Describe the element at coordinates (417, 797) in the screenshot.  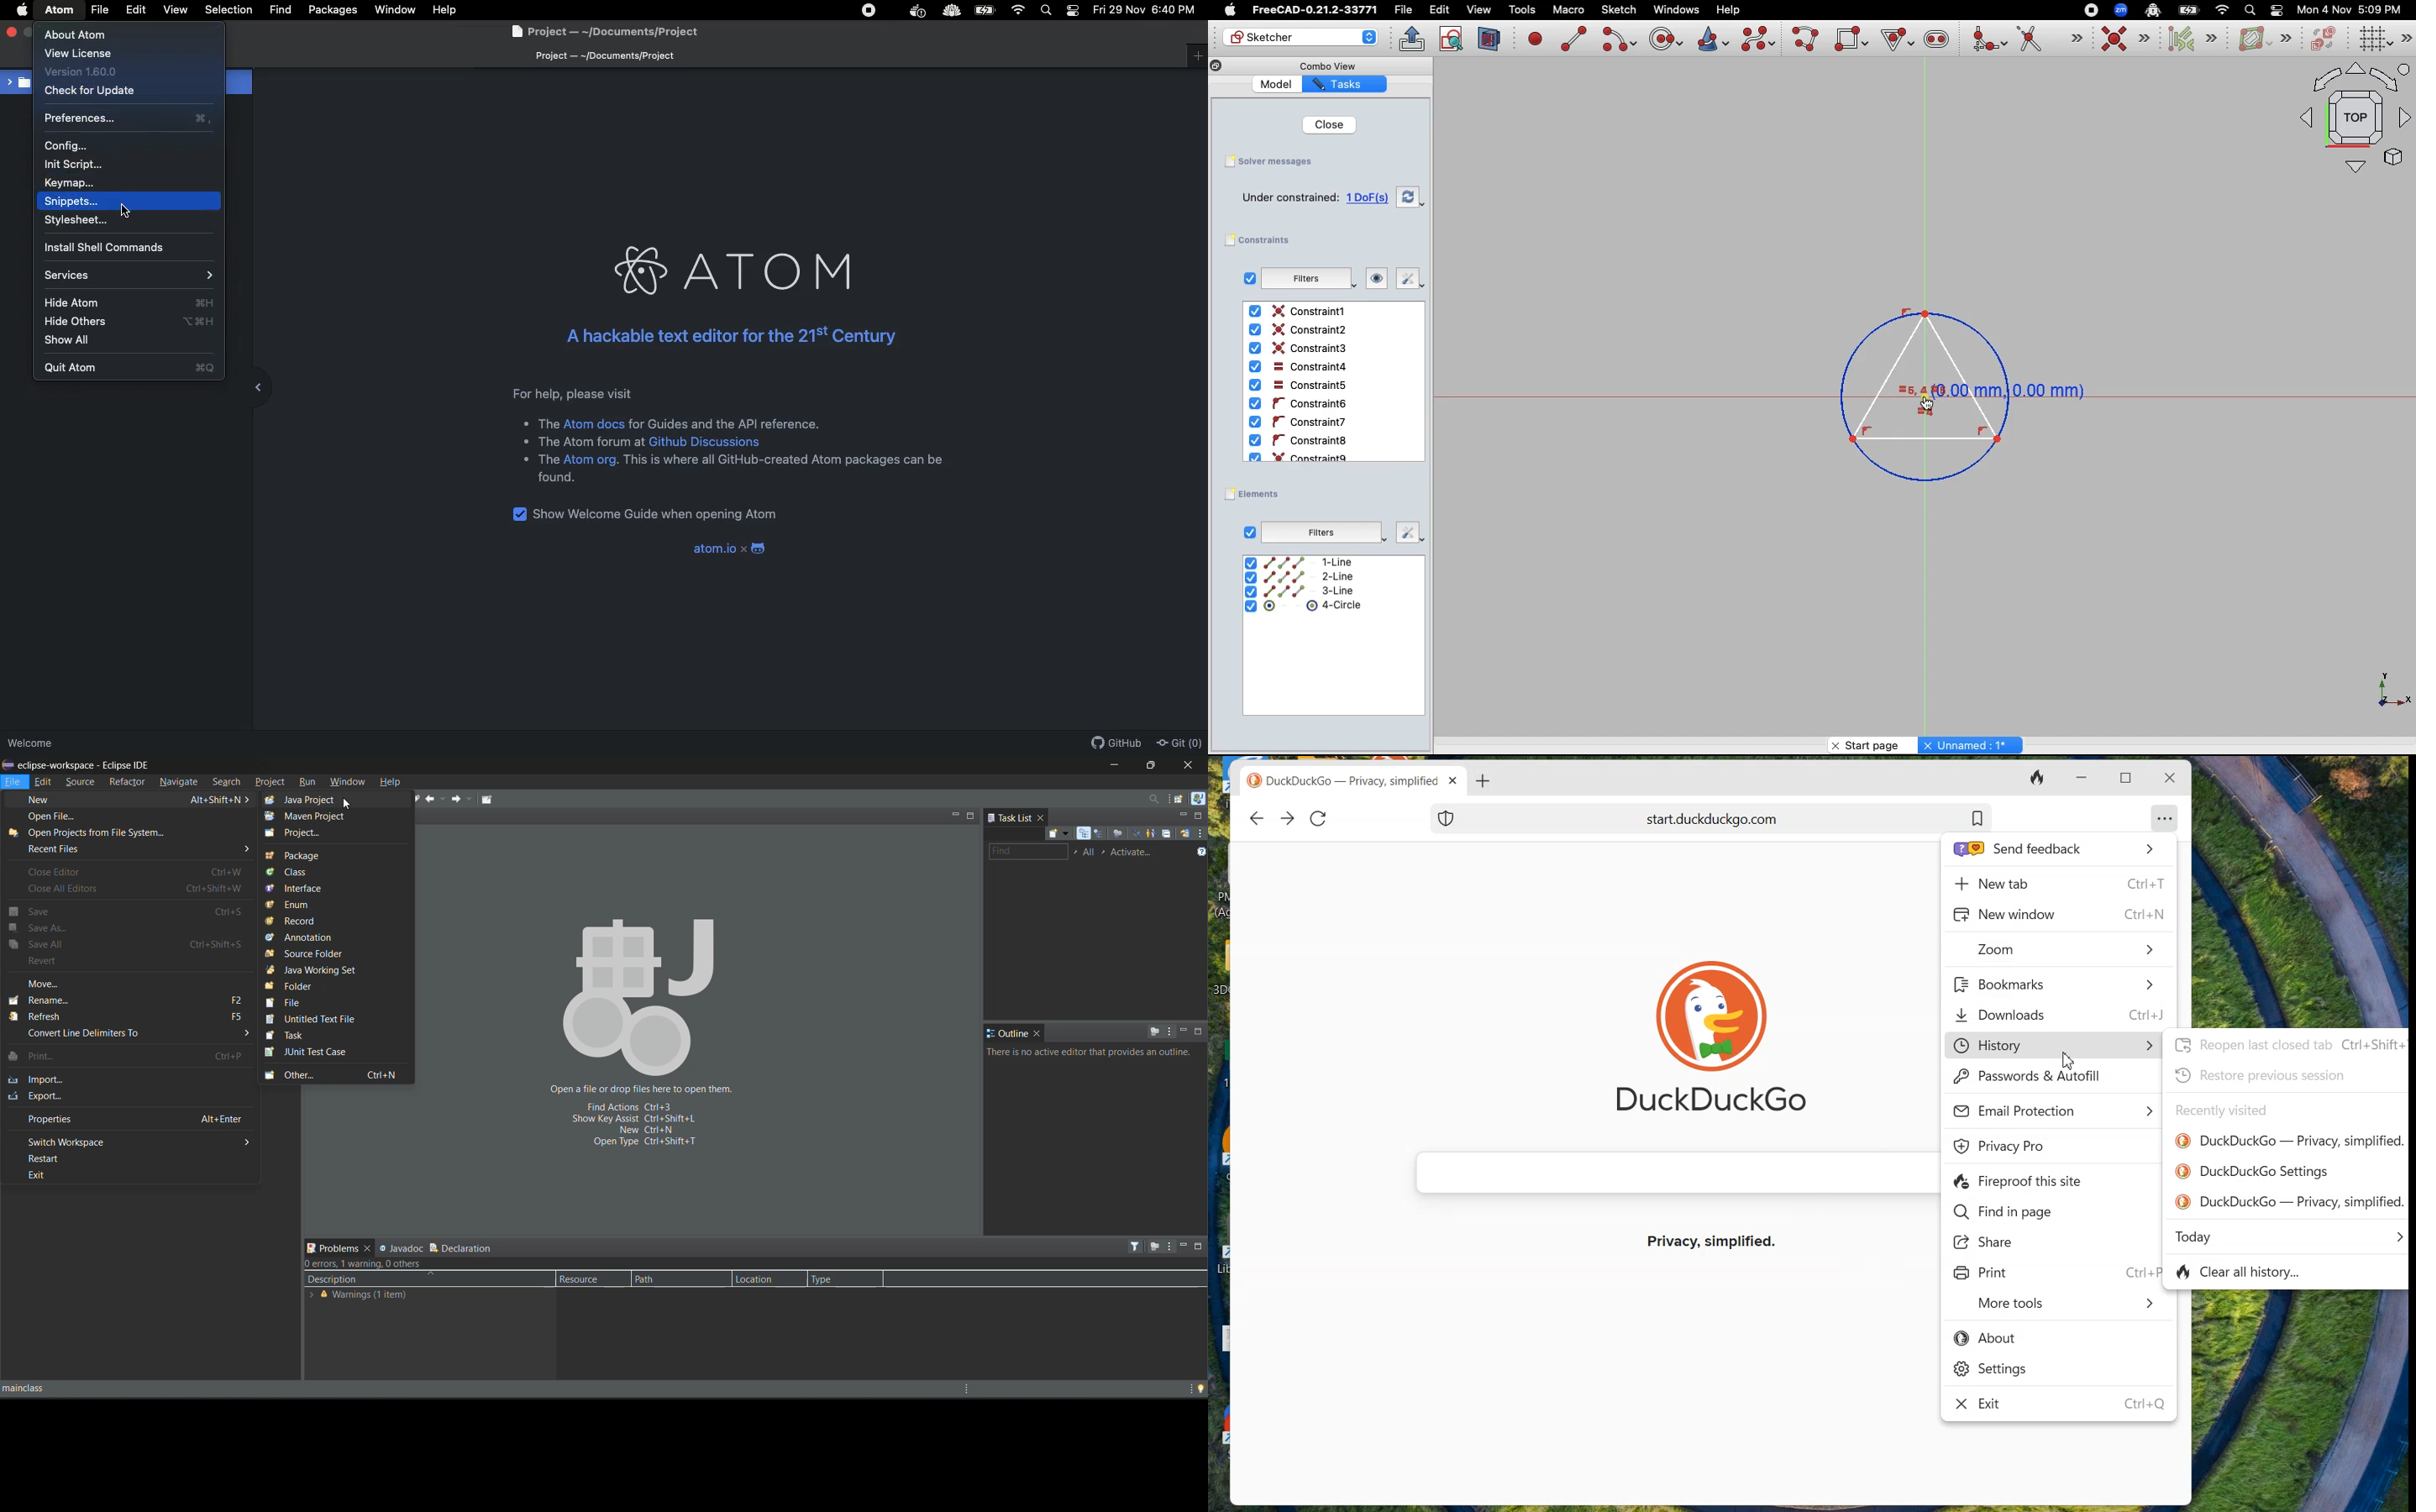
I see `next edit location` at that location.